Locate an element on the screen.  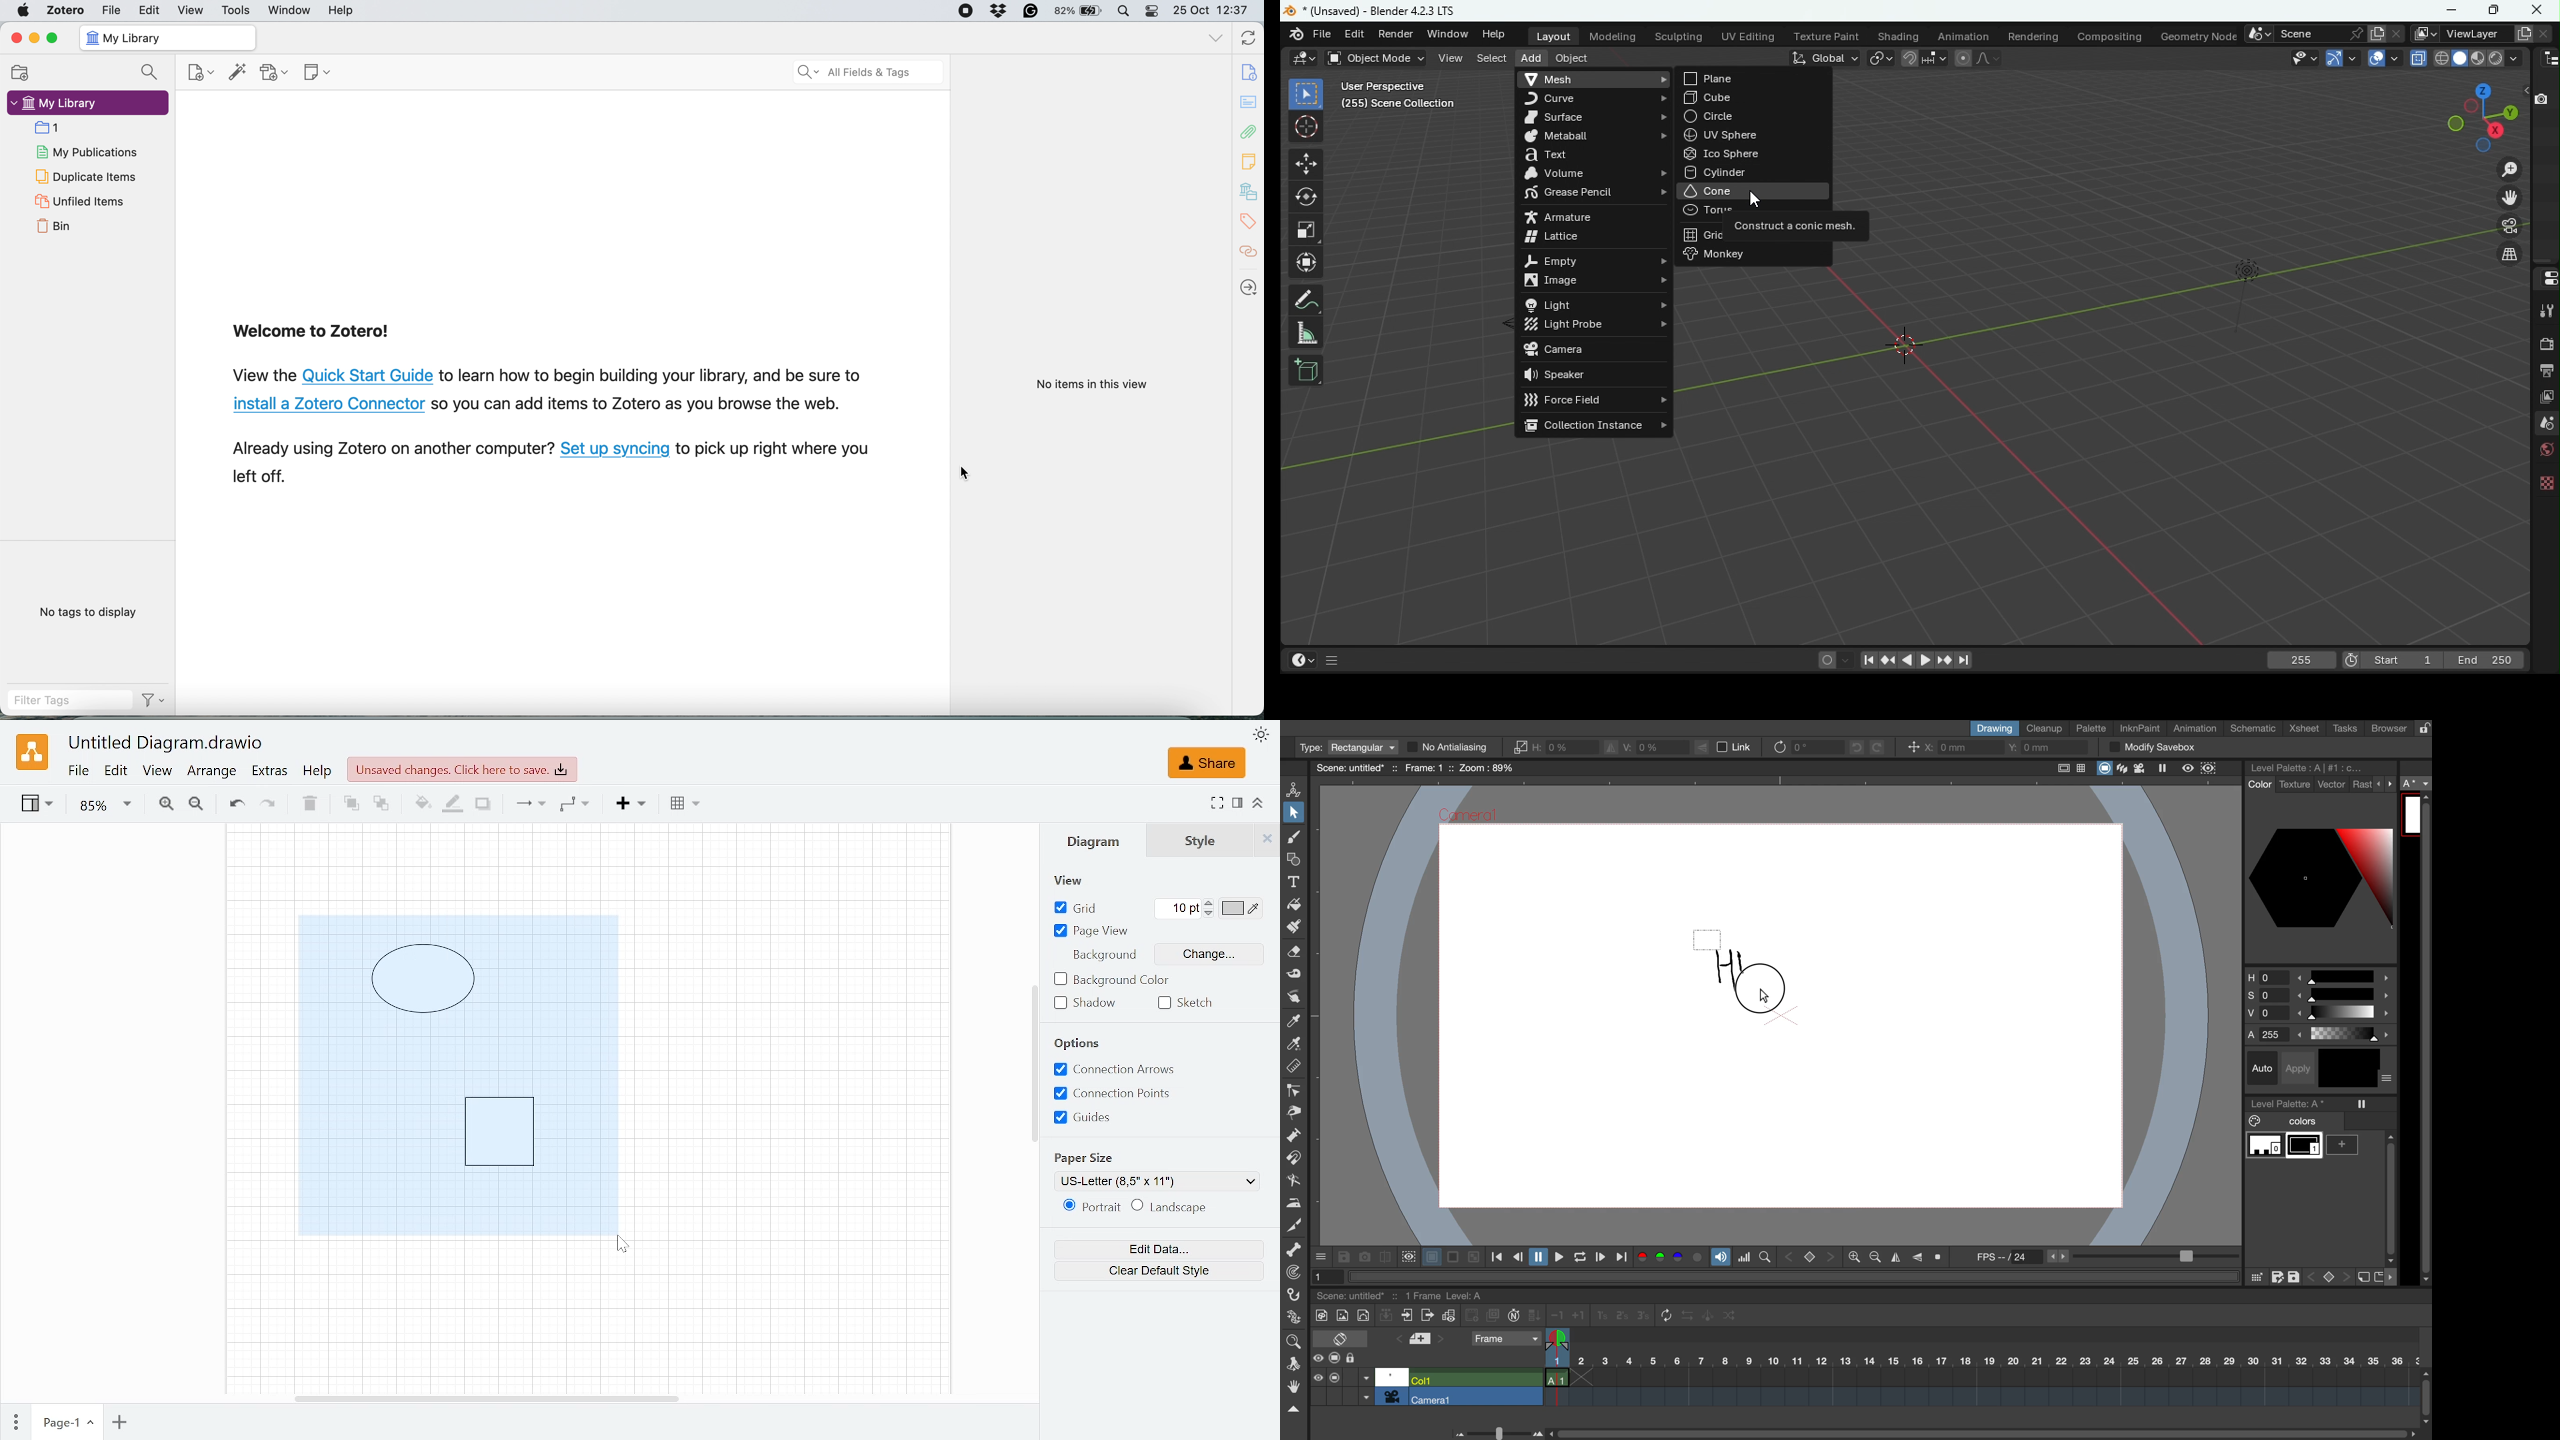
Current page is located at coordinates (66, 1423).